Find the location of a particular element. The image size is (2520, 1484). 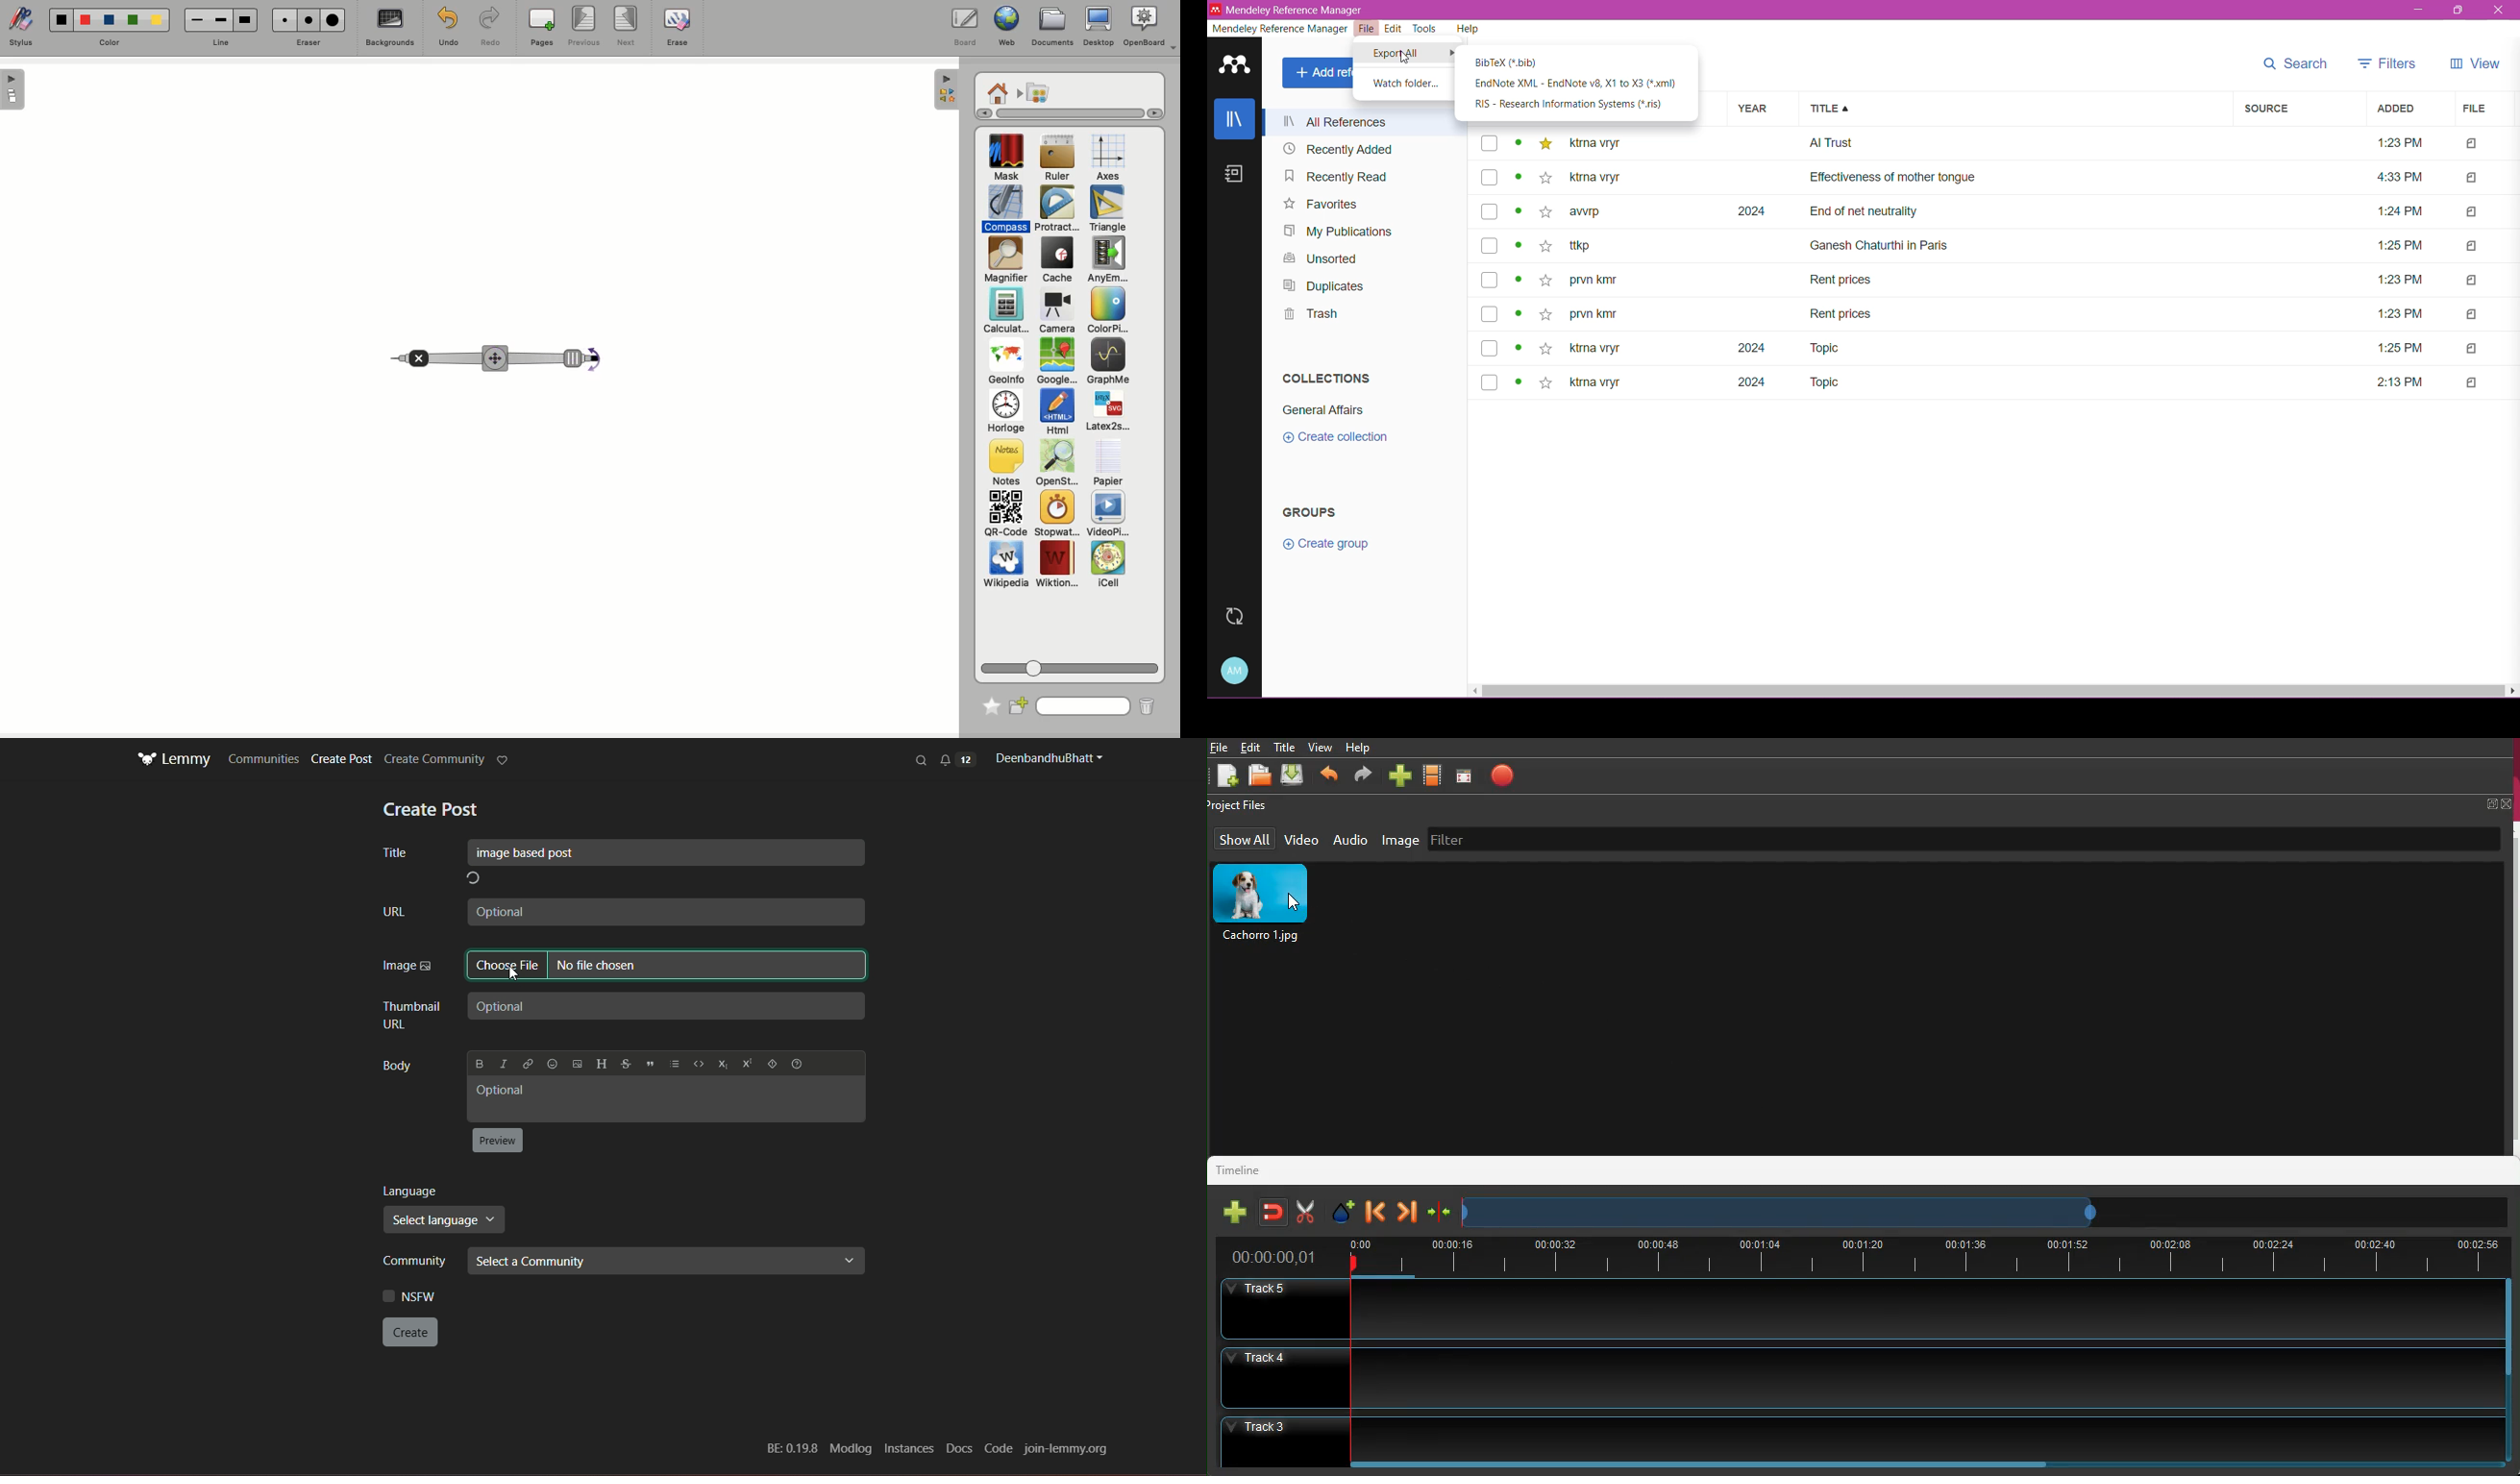

Web is located at coordinates (1005, 28).